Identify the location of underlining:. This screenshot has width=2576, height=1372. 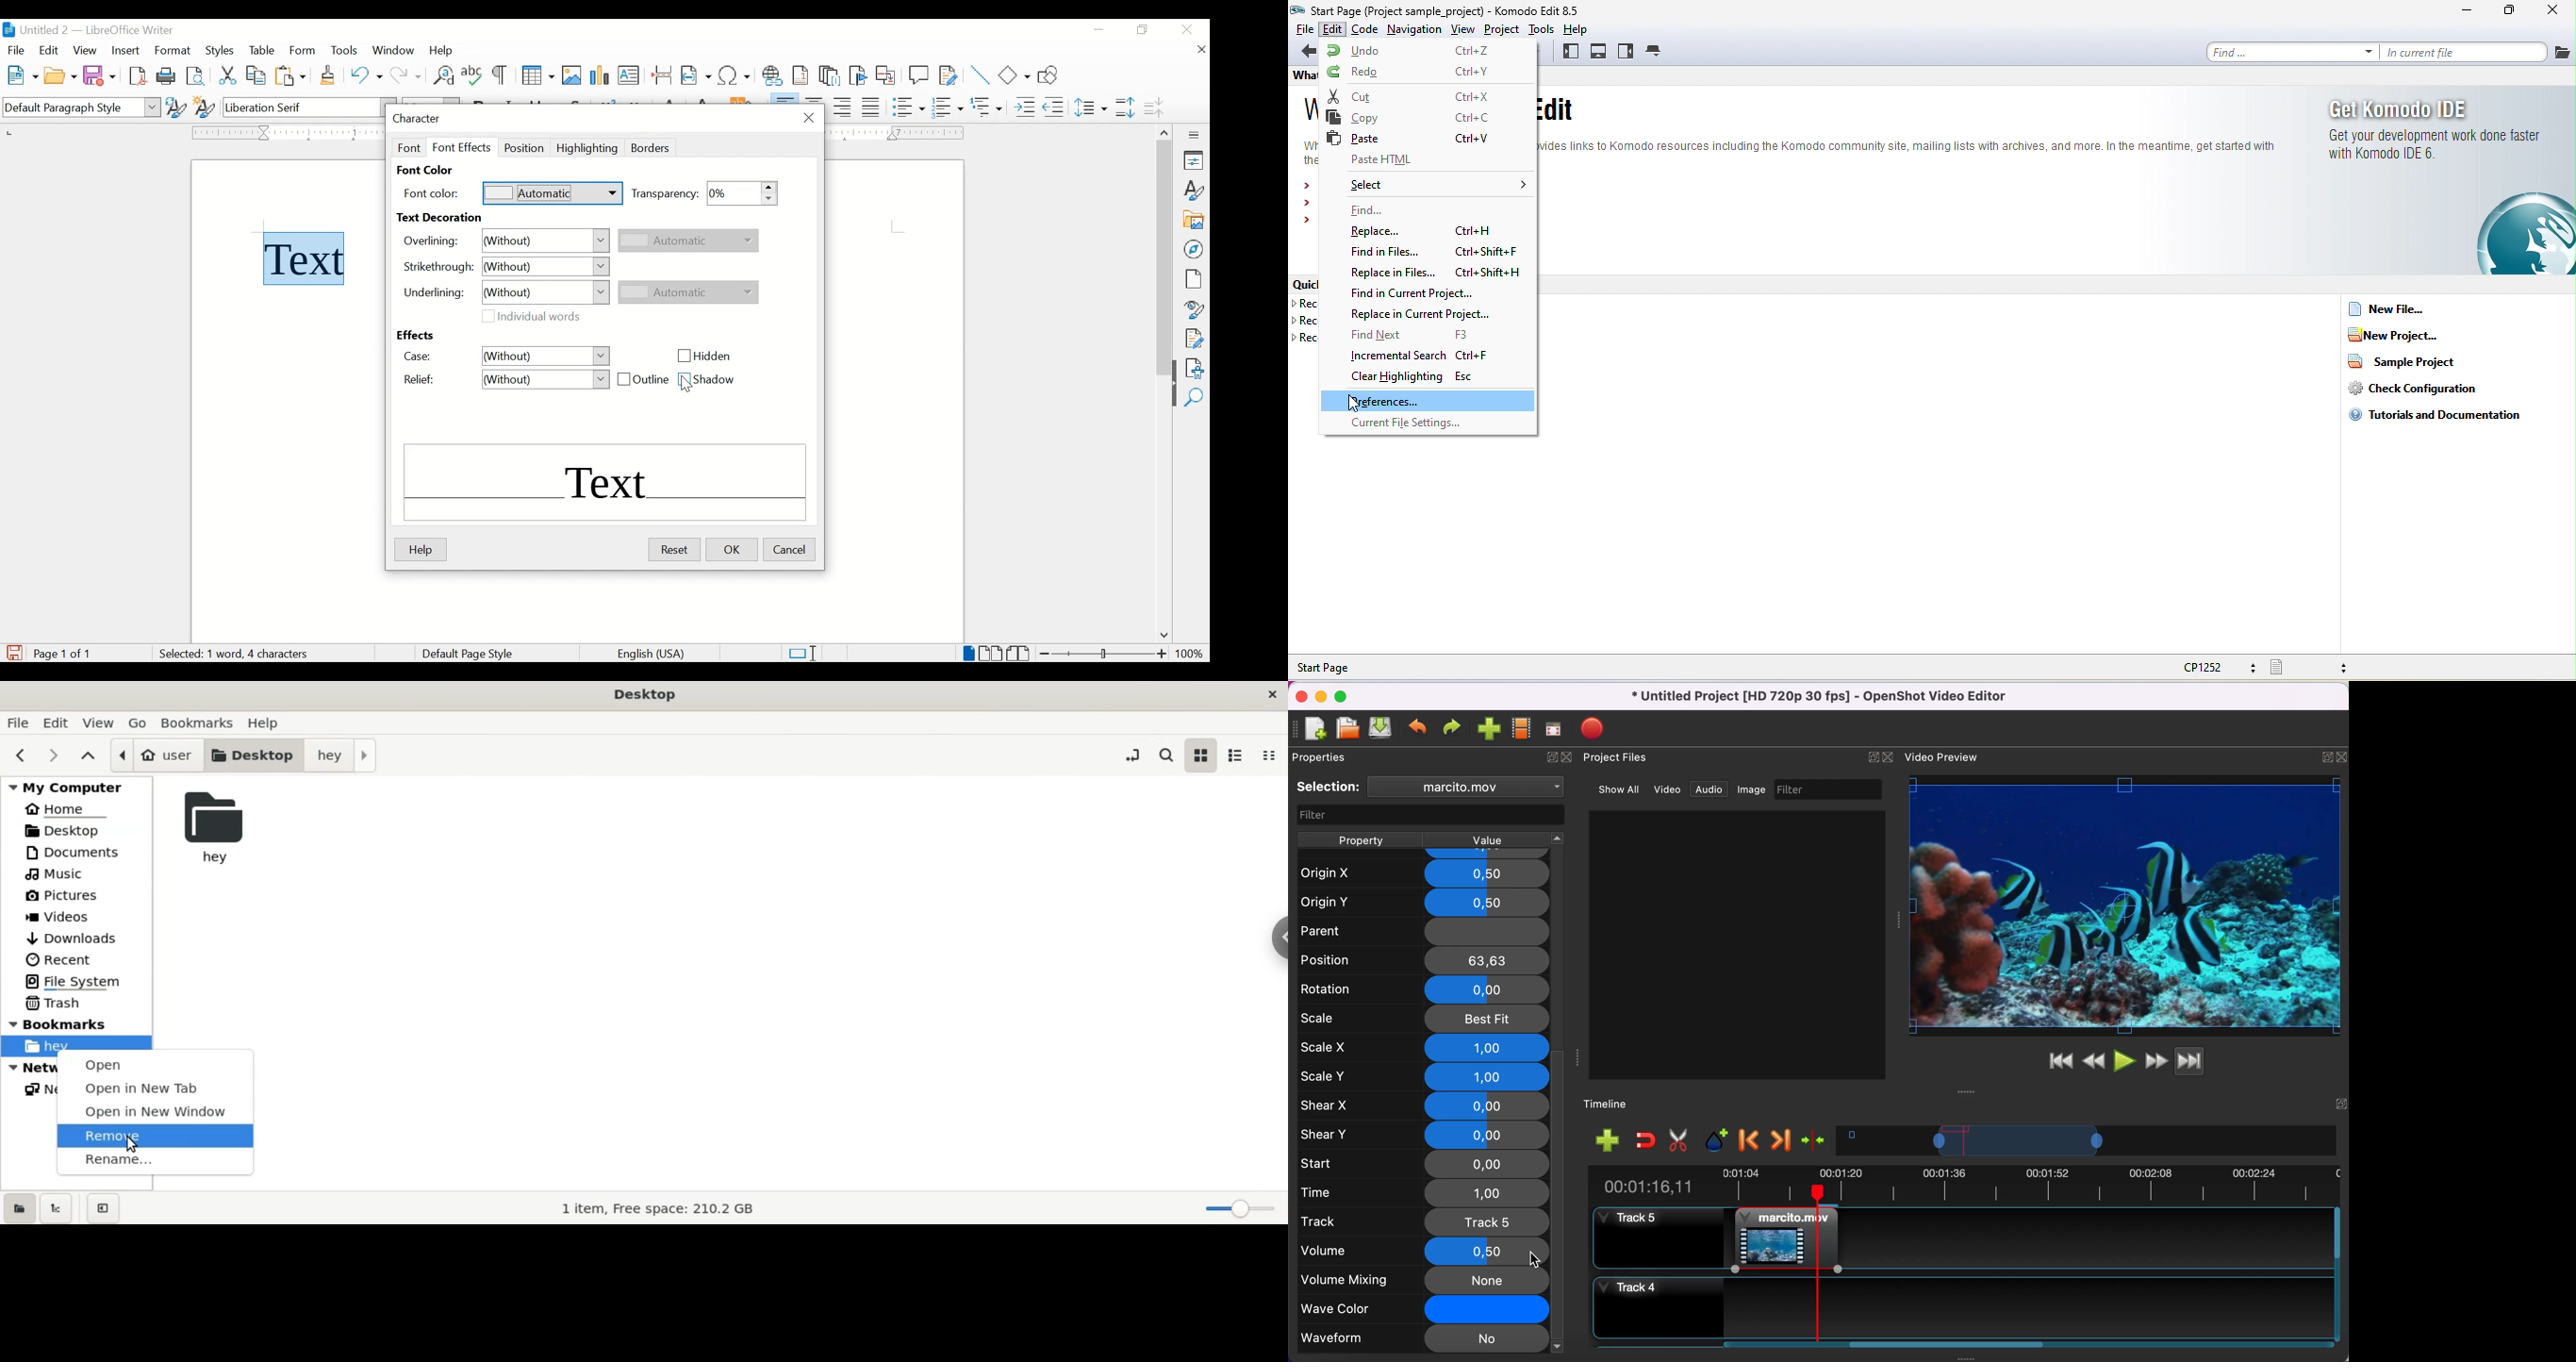
(433, 294).